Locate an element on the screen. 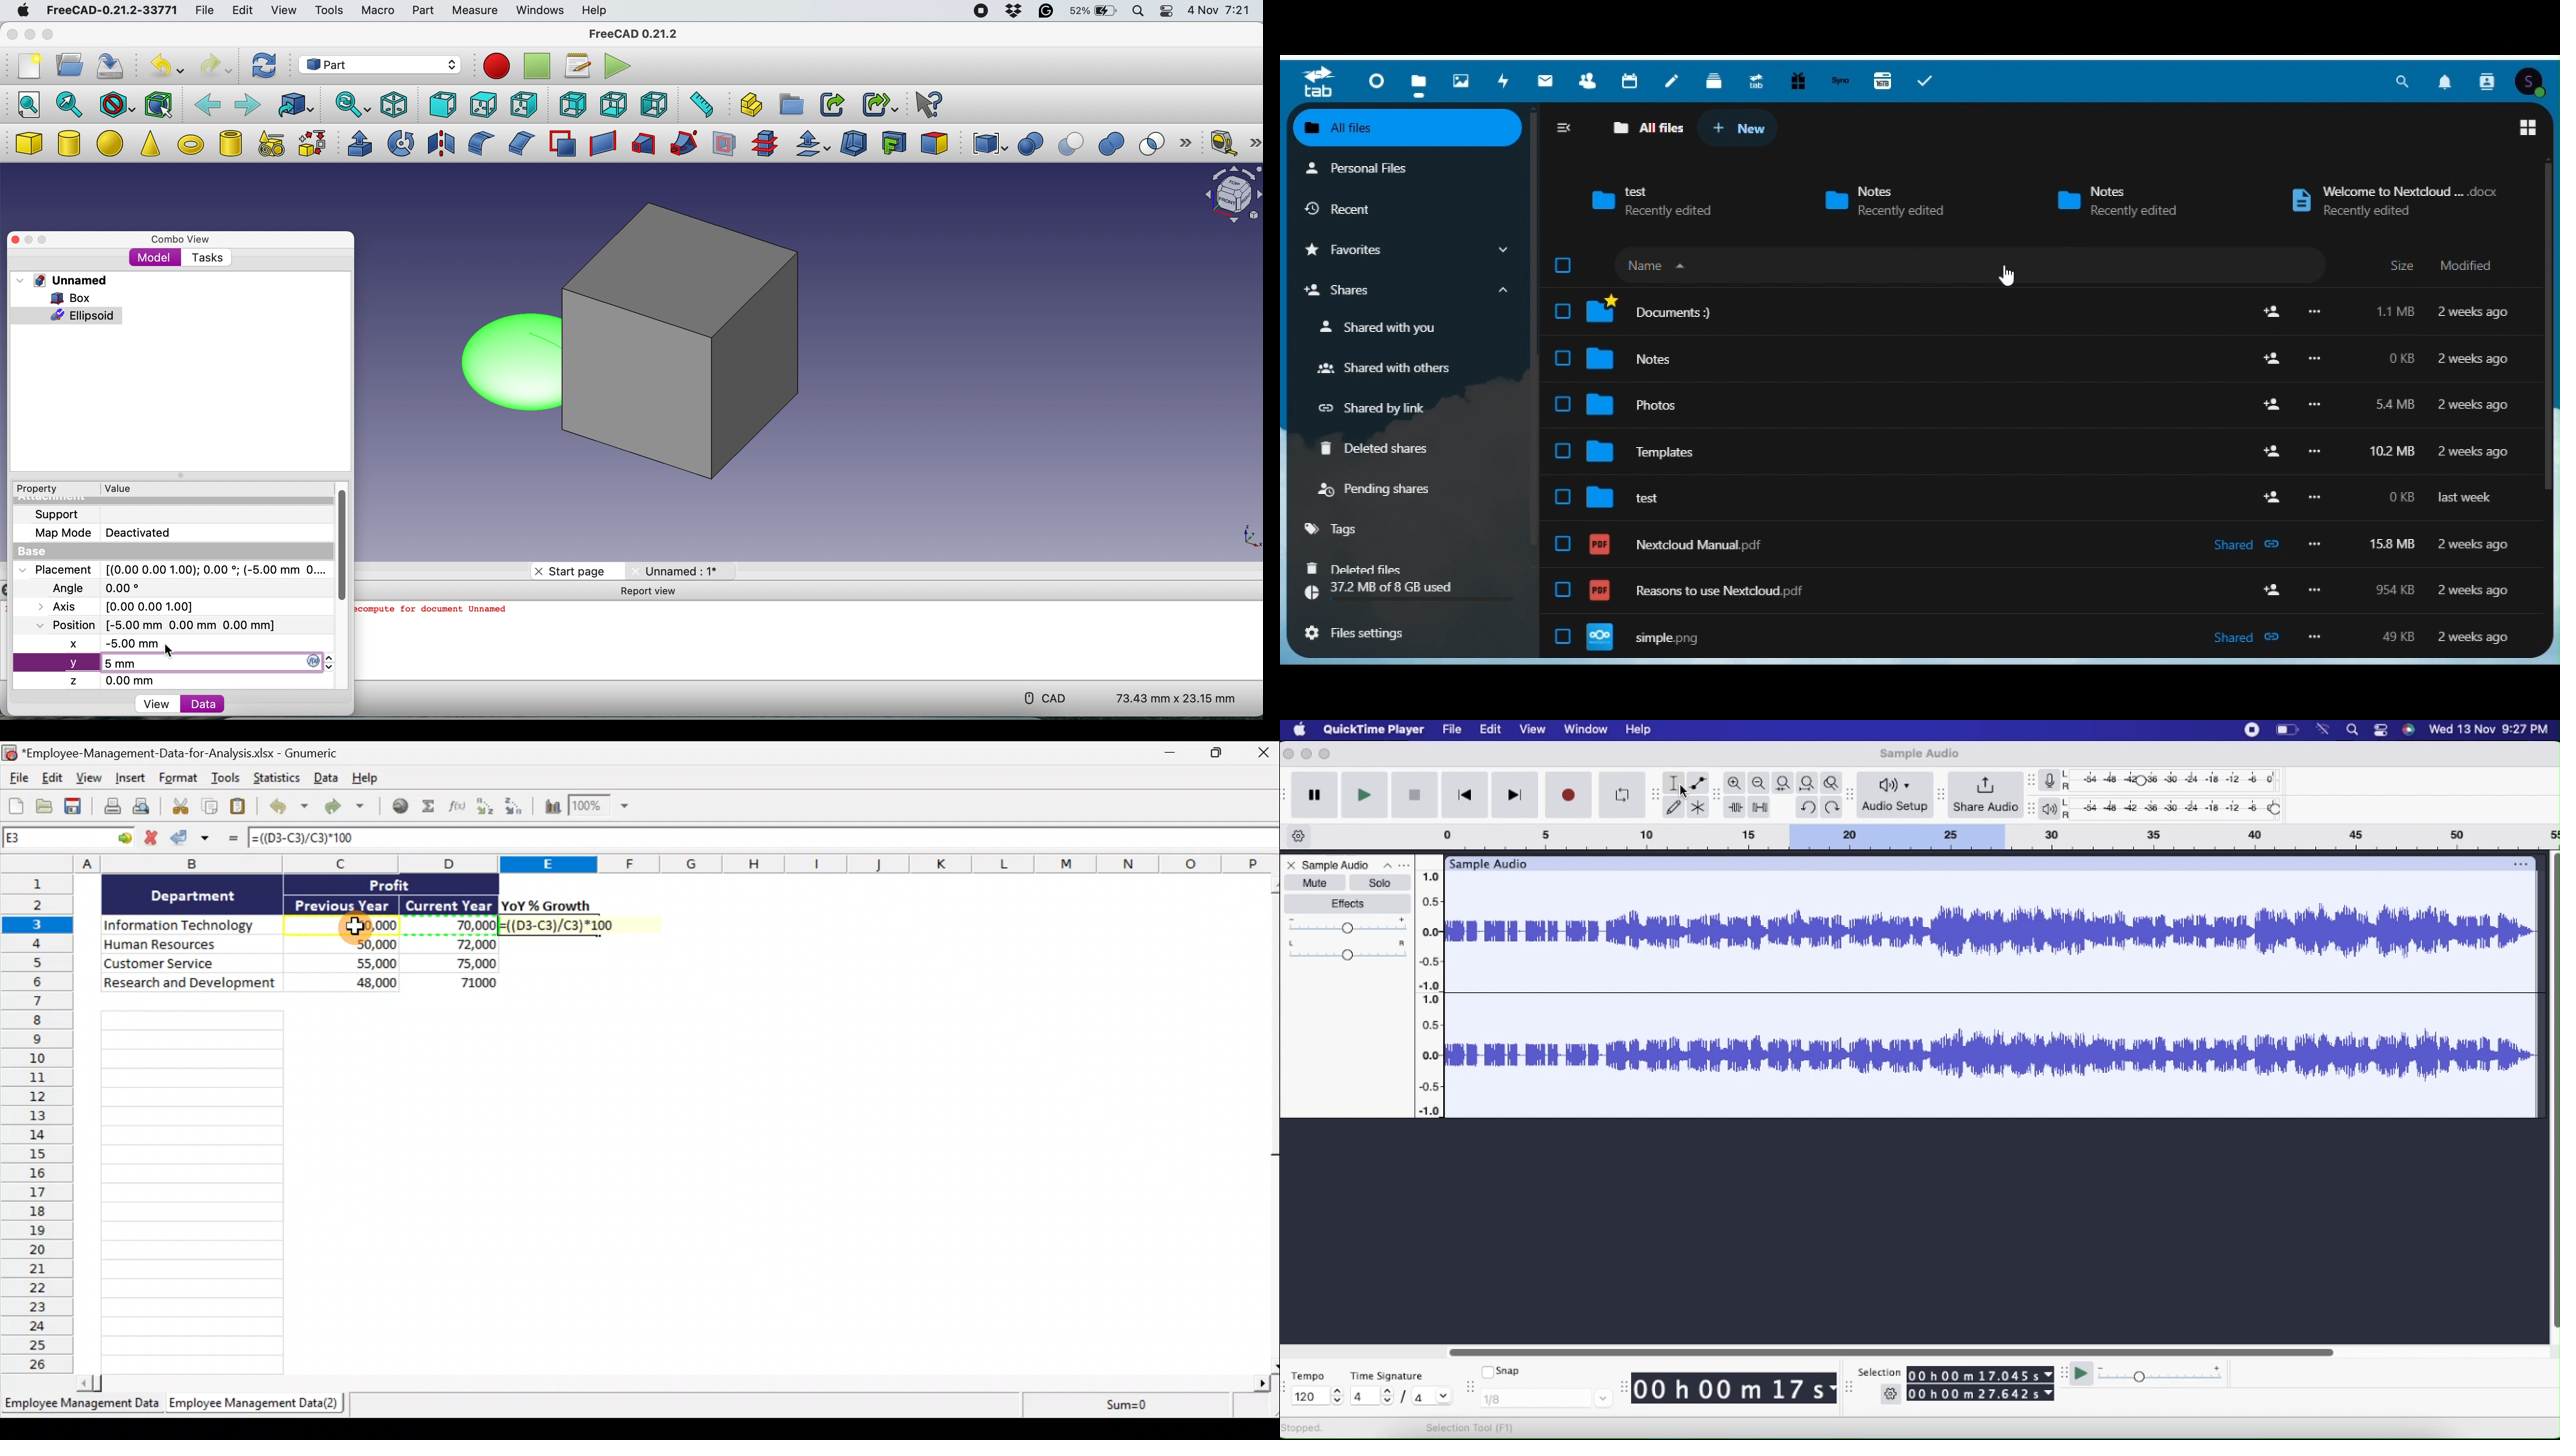  measure is located at coordinates (474, 11).